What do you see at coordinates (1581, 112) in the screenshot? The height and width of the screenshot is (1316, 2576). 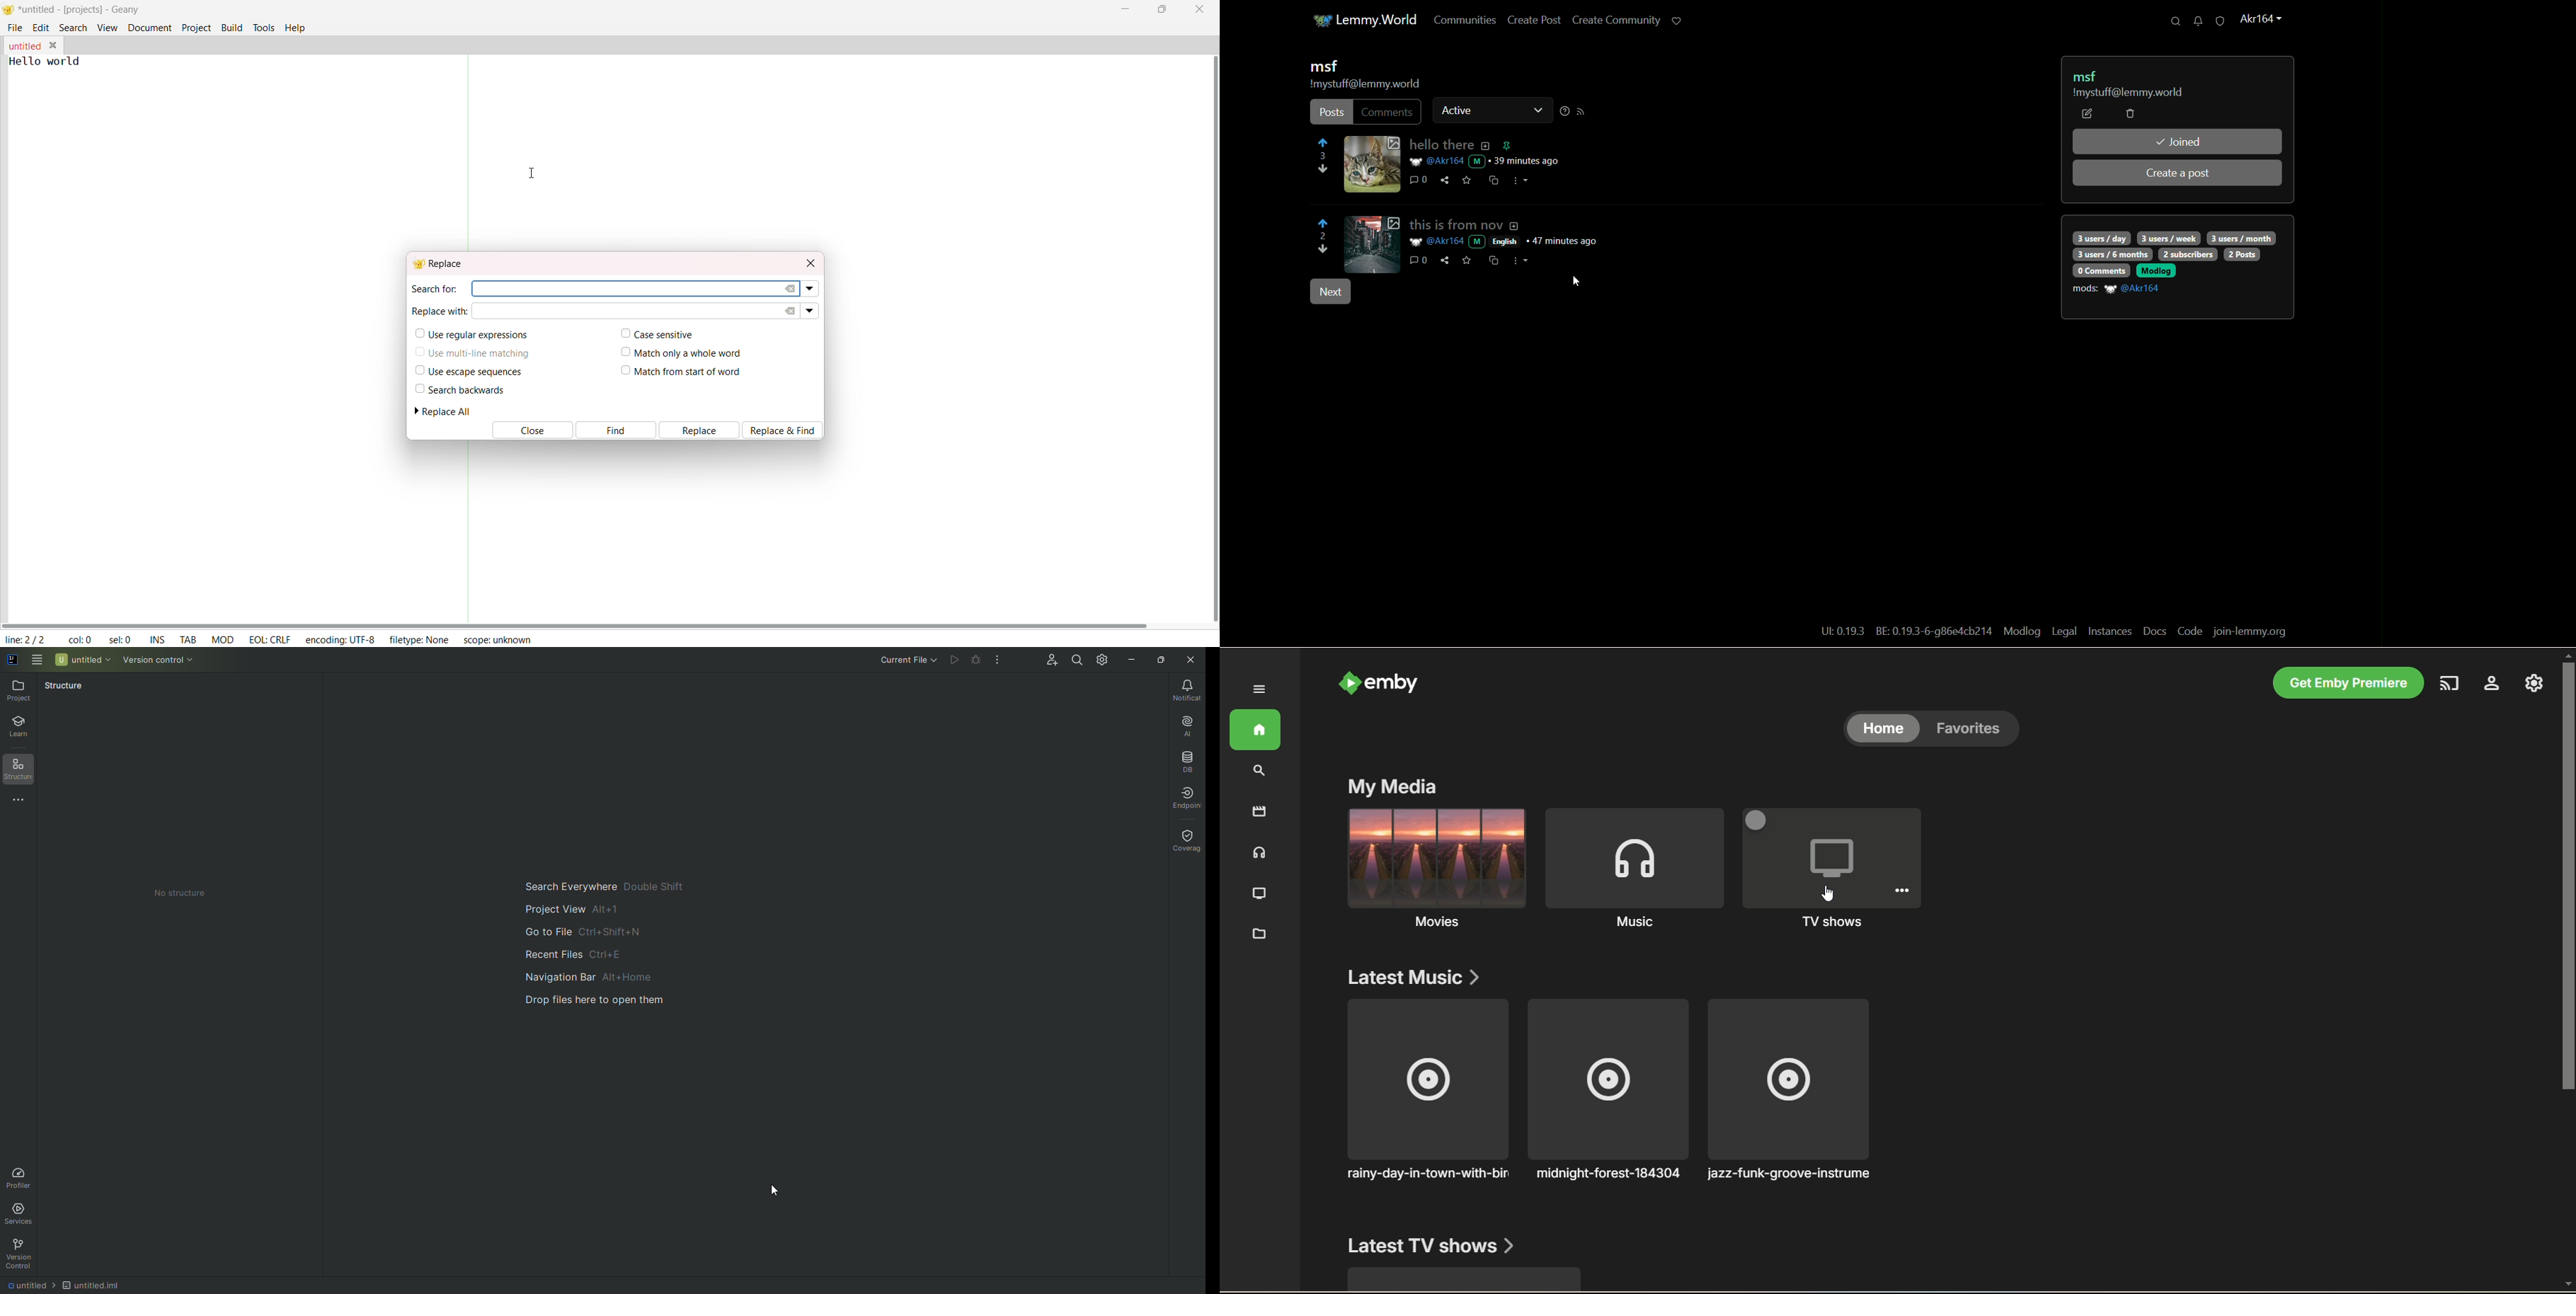 I see `rss` at bounding box center [1581, 112].